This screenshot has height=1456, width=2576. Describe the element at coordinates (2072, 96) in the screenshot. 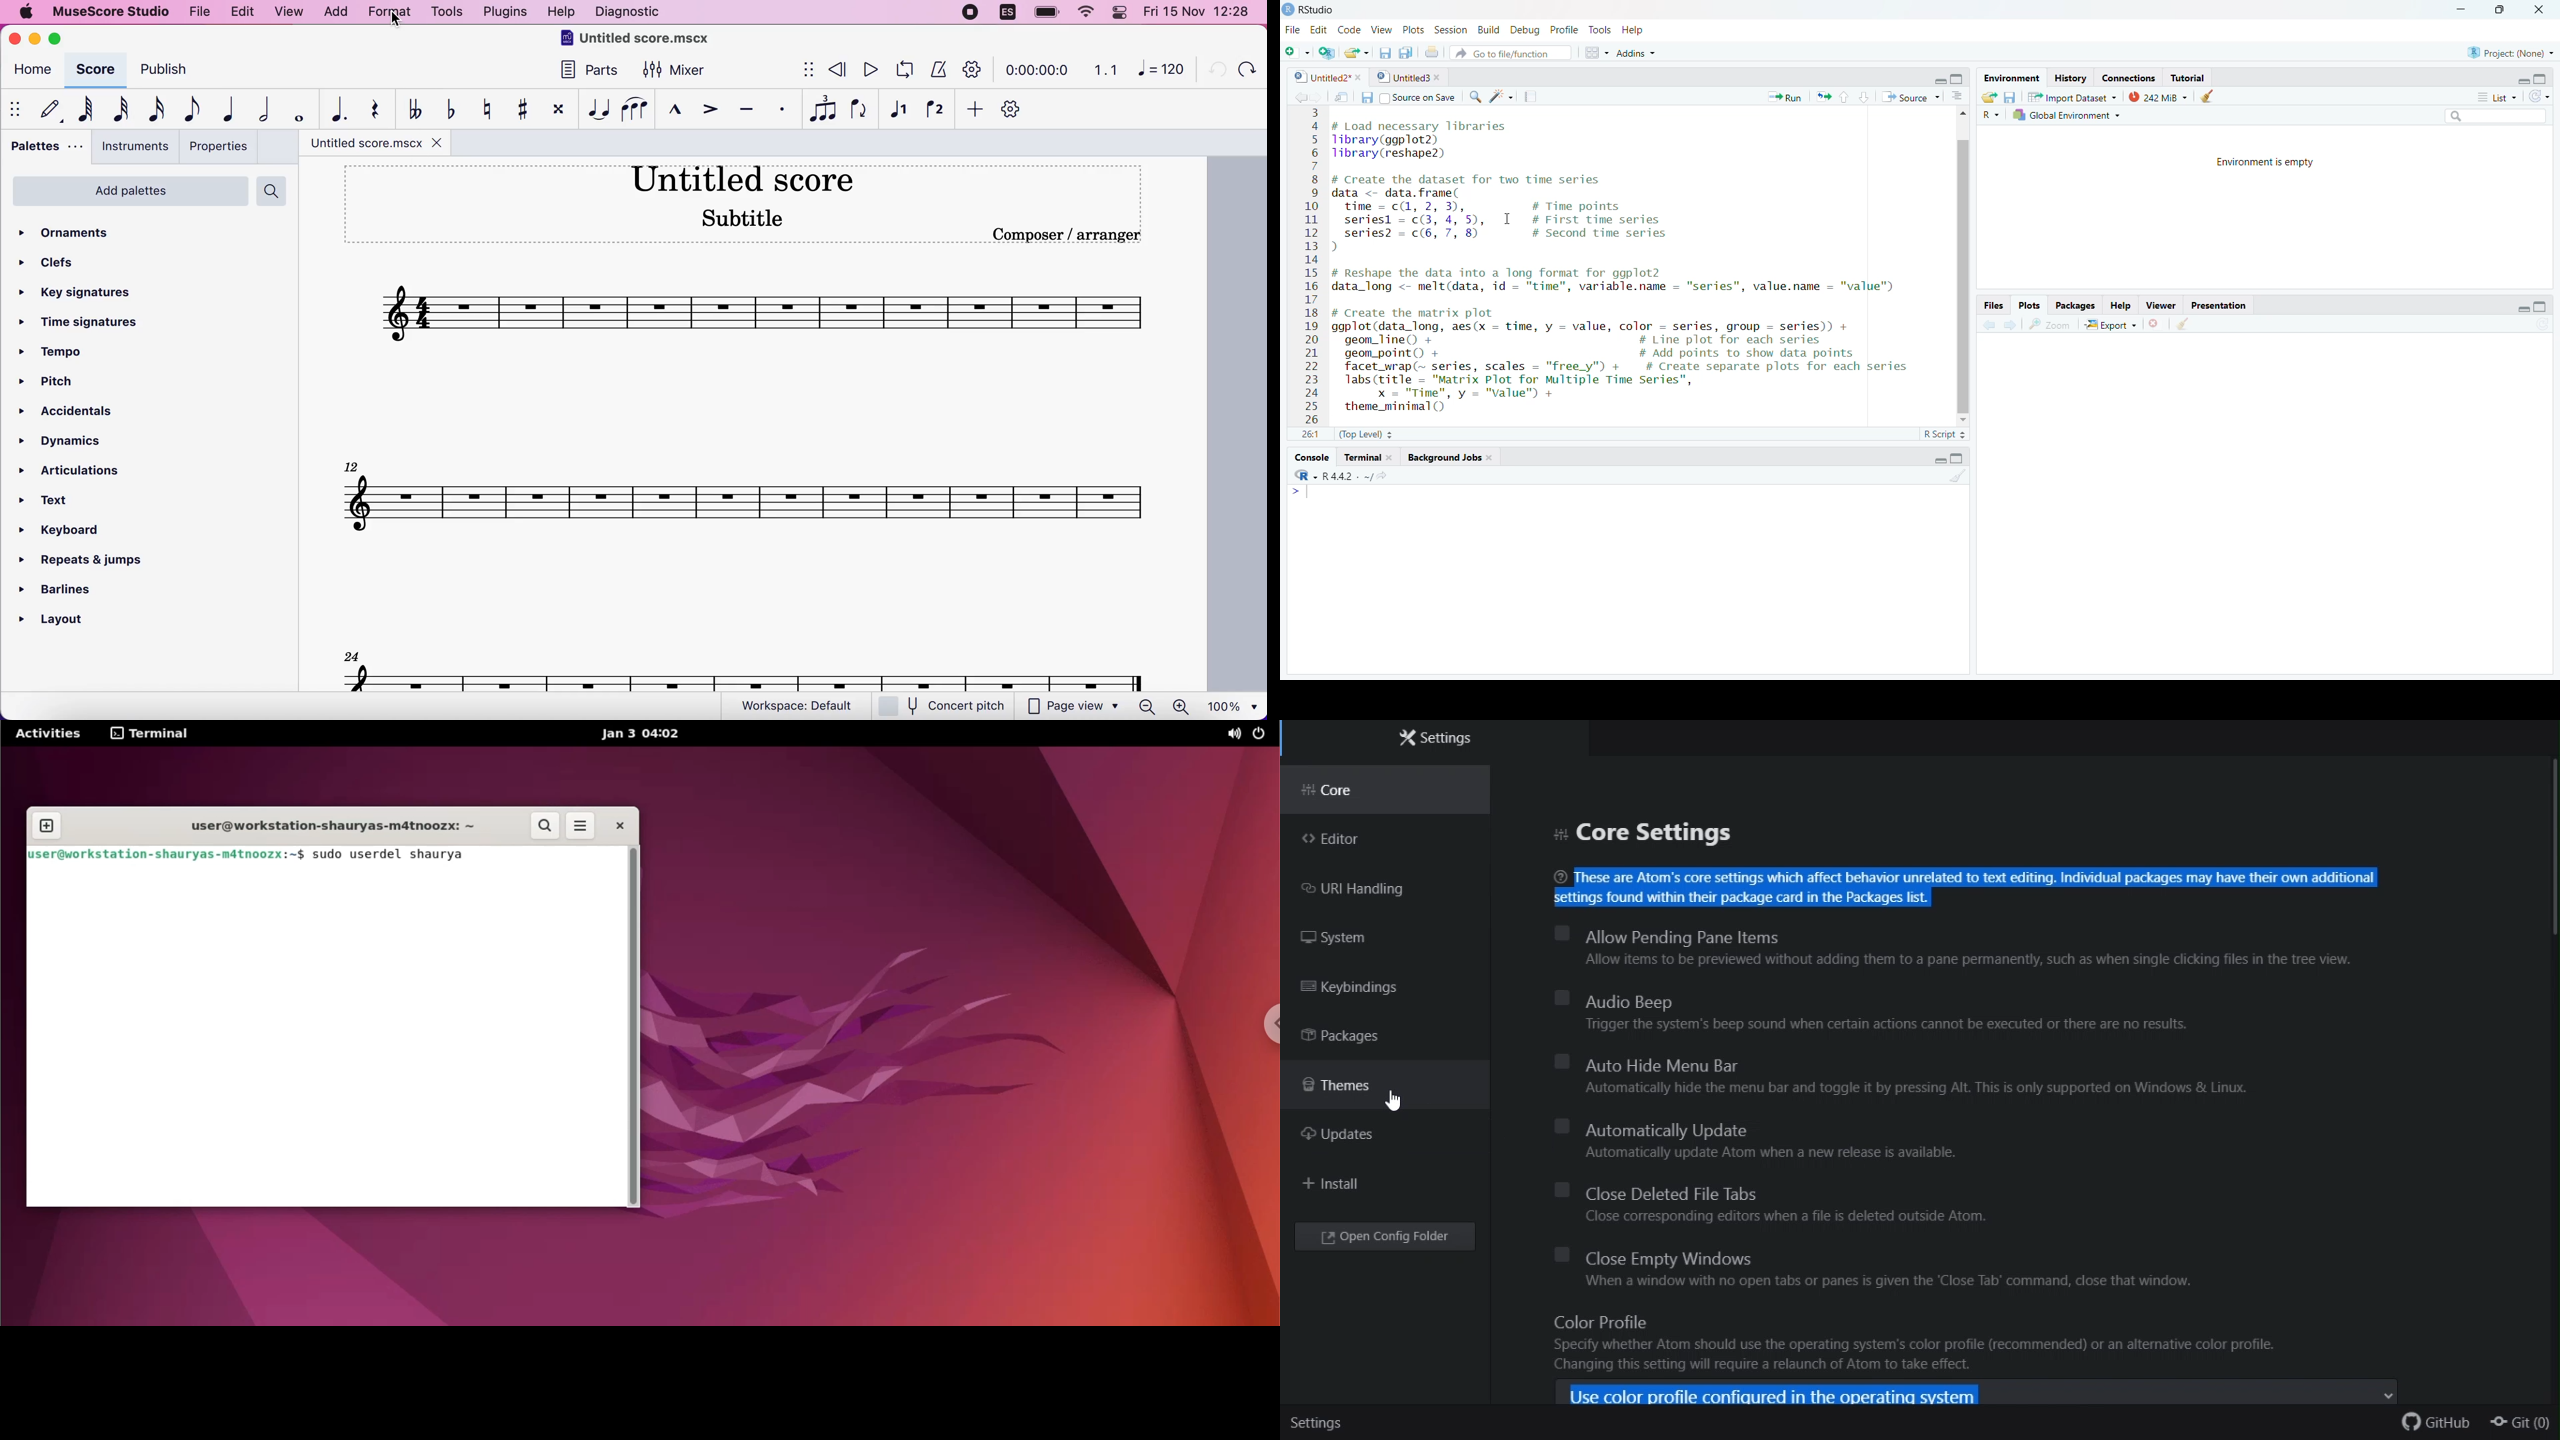

I see `Import Dataset ` at that location.